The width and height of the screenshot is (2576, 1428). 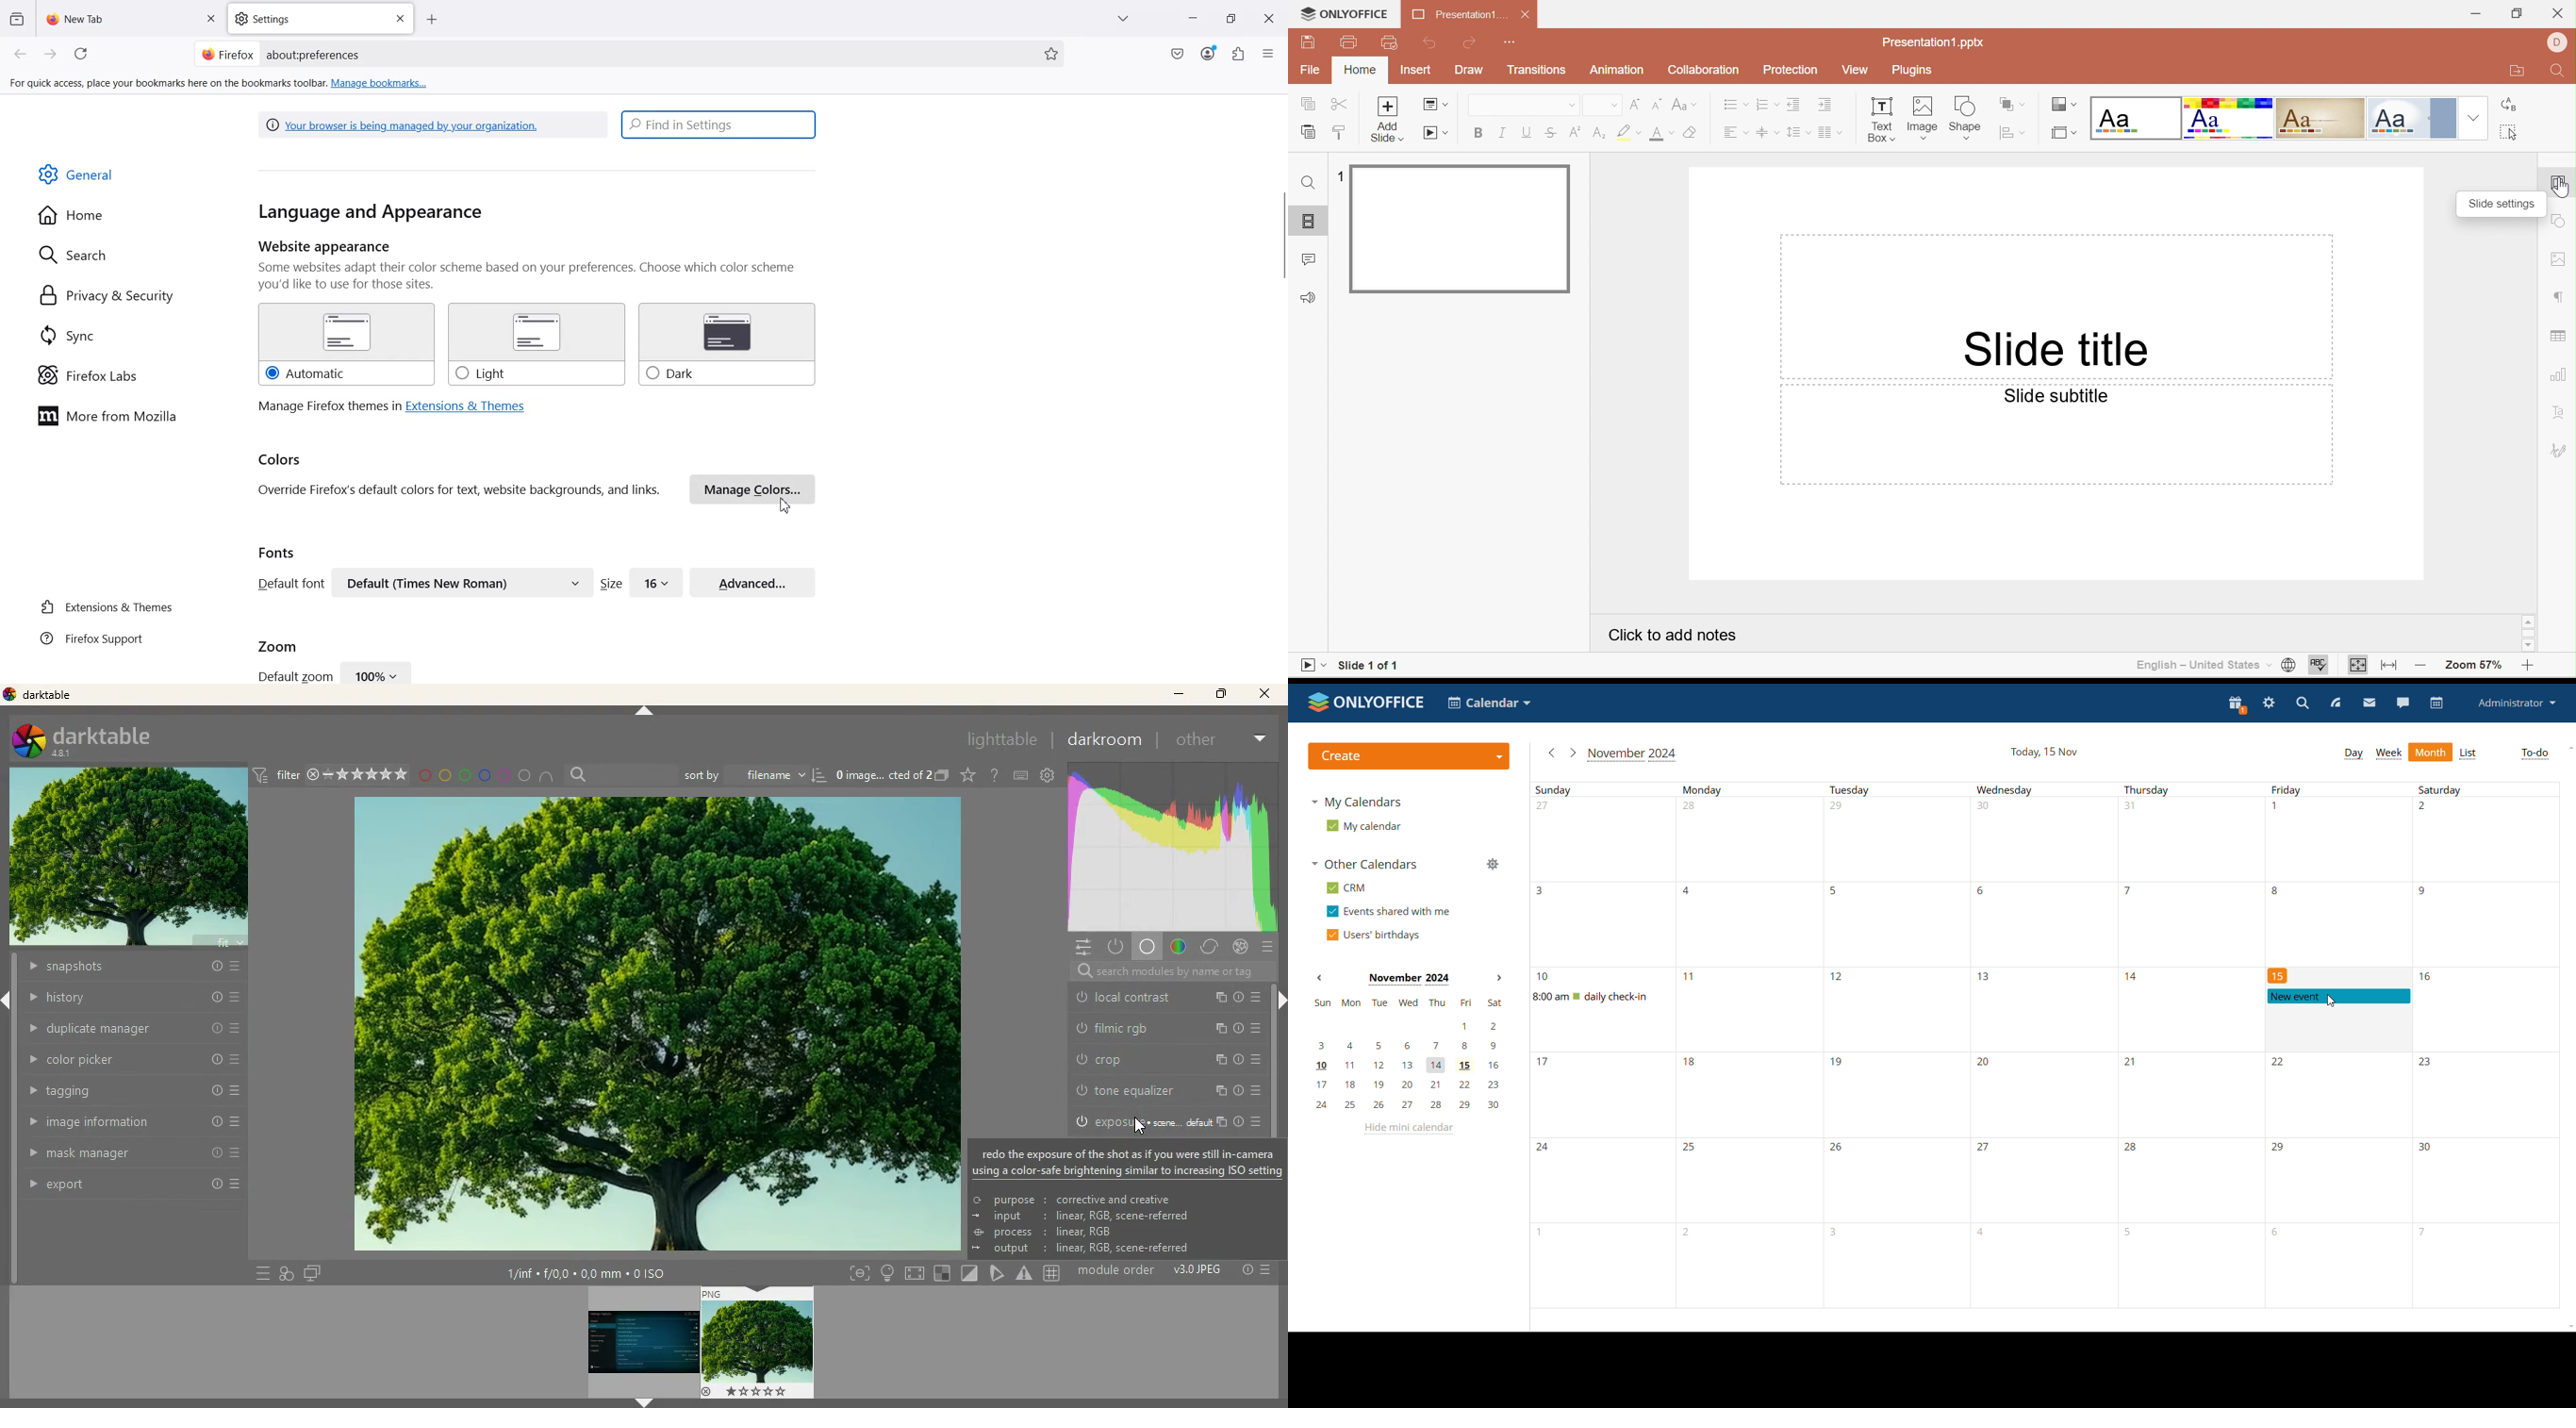 What do you see at coordinates (1544, 892) in the screenshot?
I see `Number` at bounding box center [1544, 892].